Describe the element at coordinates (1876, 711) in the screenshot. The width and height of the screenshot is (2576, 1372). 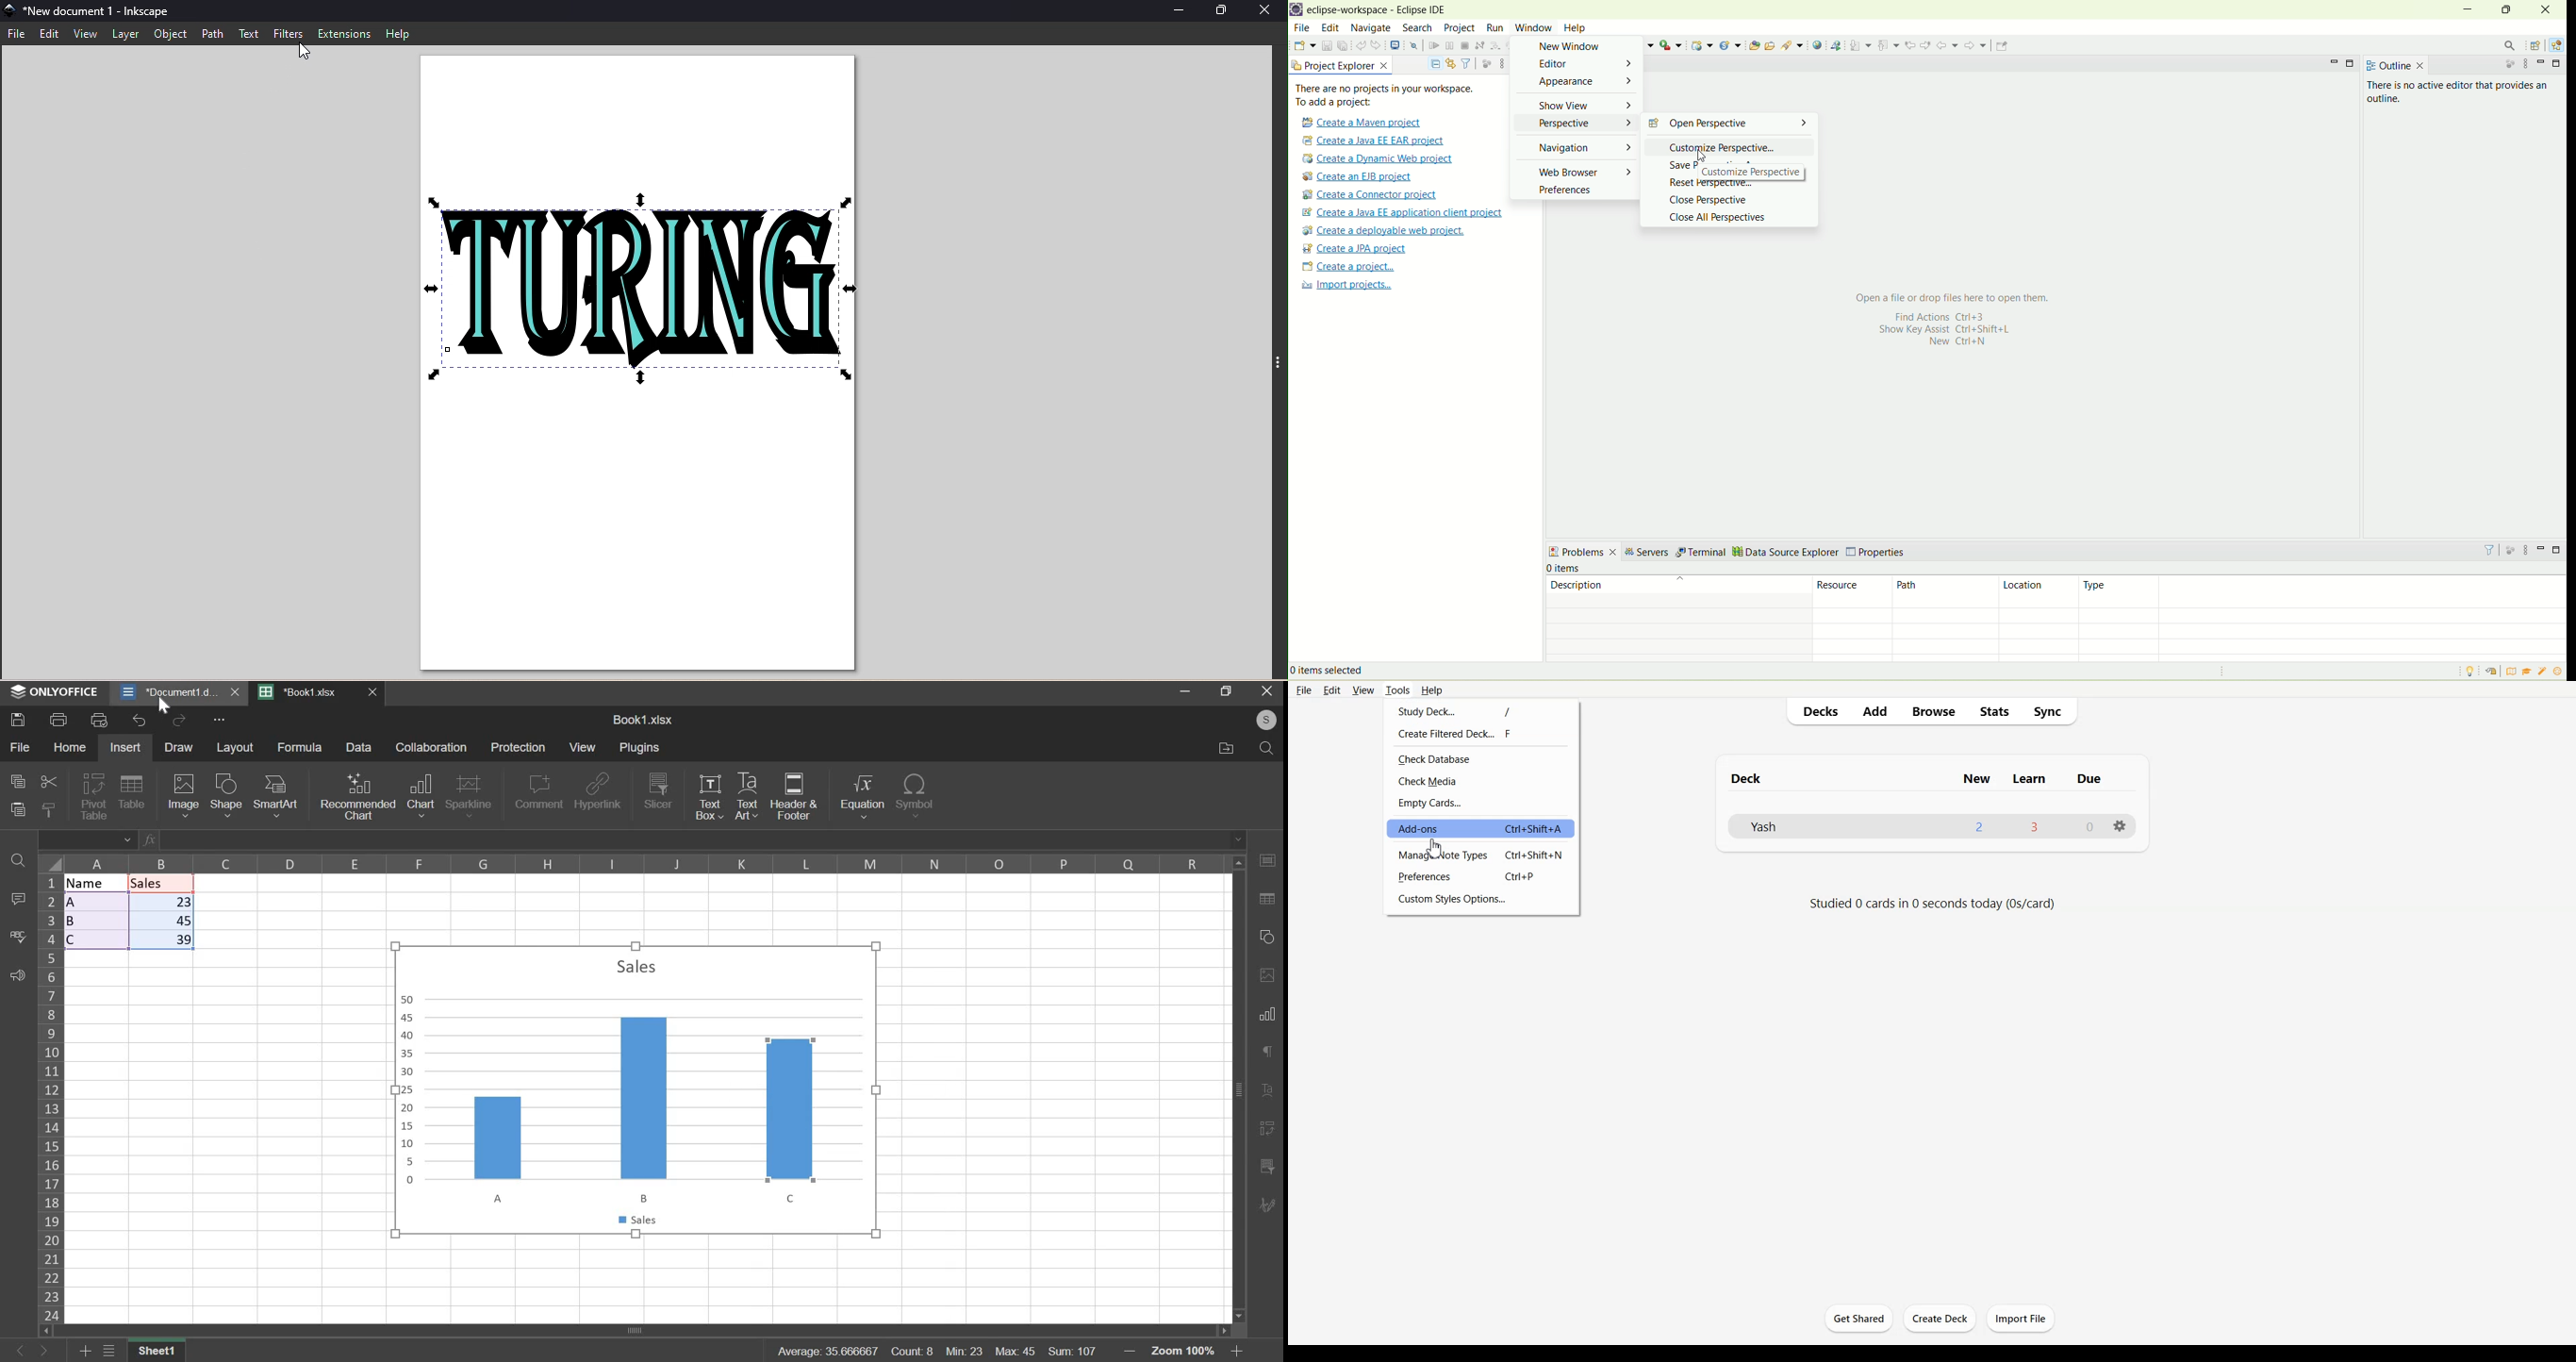
I see `Add` at that location.